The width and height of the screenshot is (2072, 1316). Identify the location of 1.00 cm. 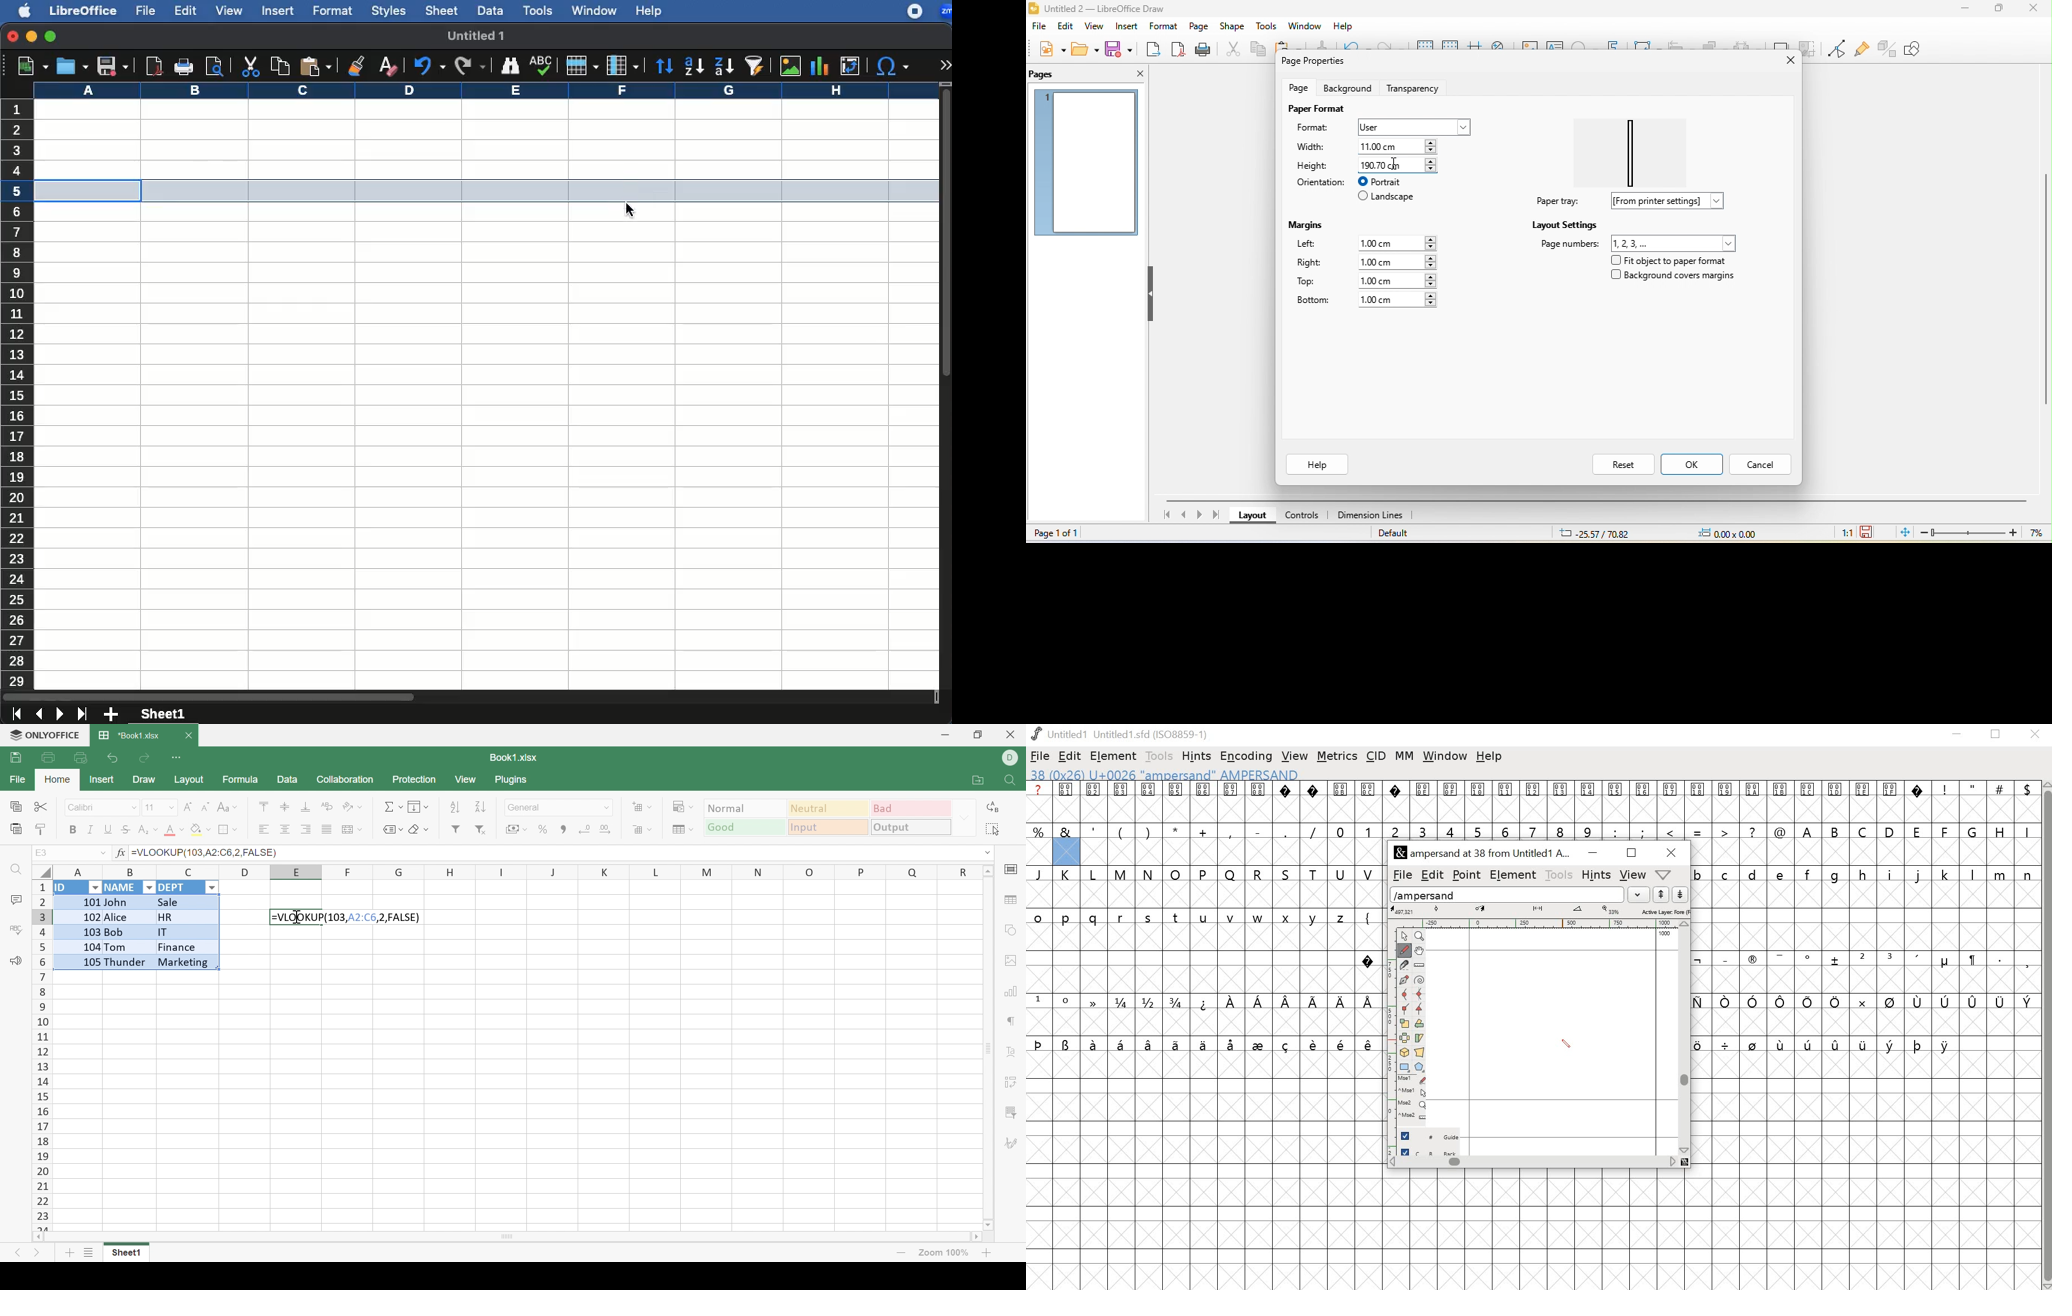
(1398, 300).